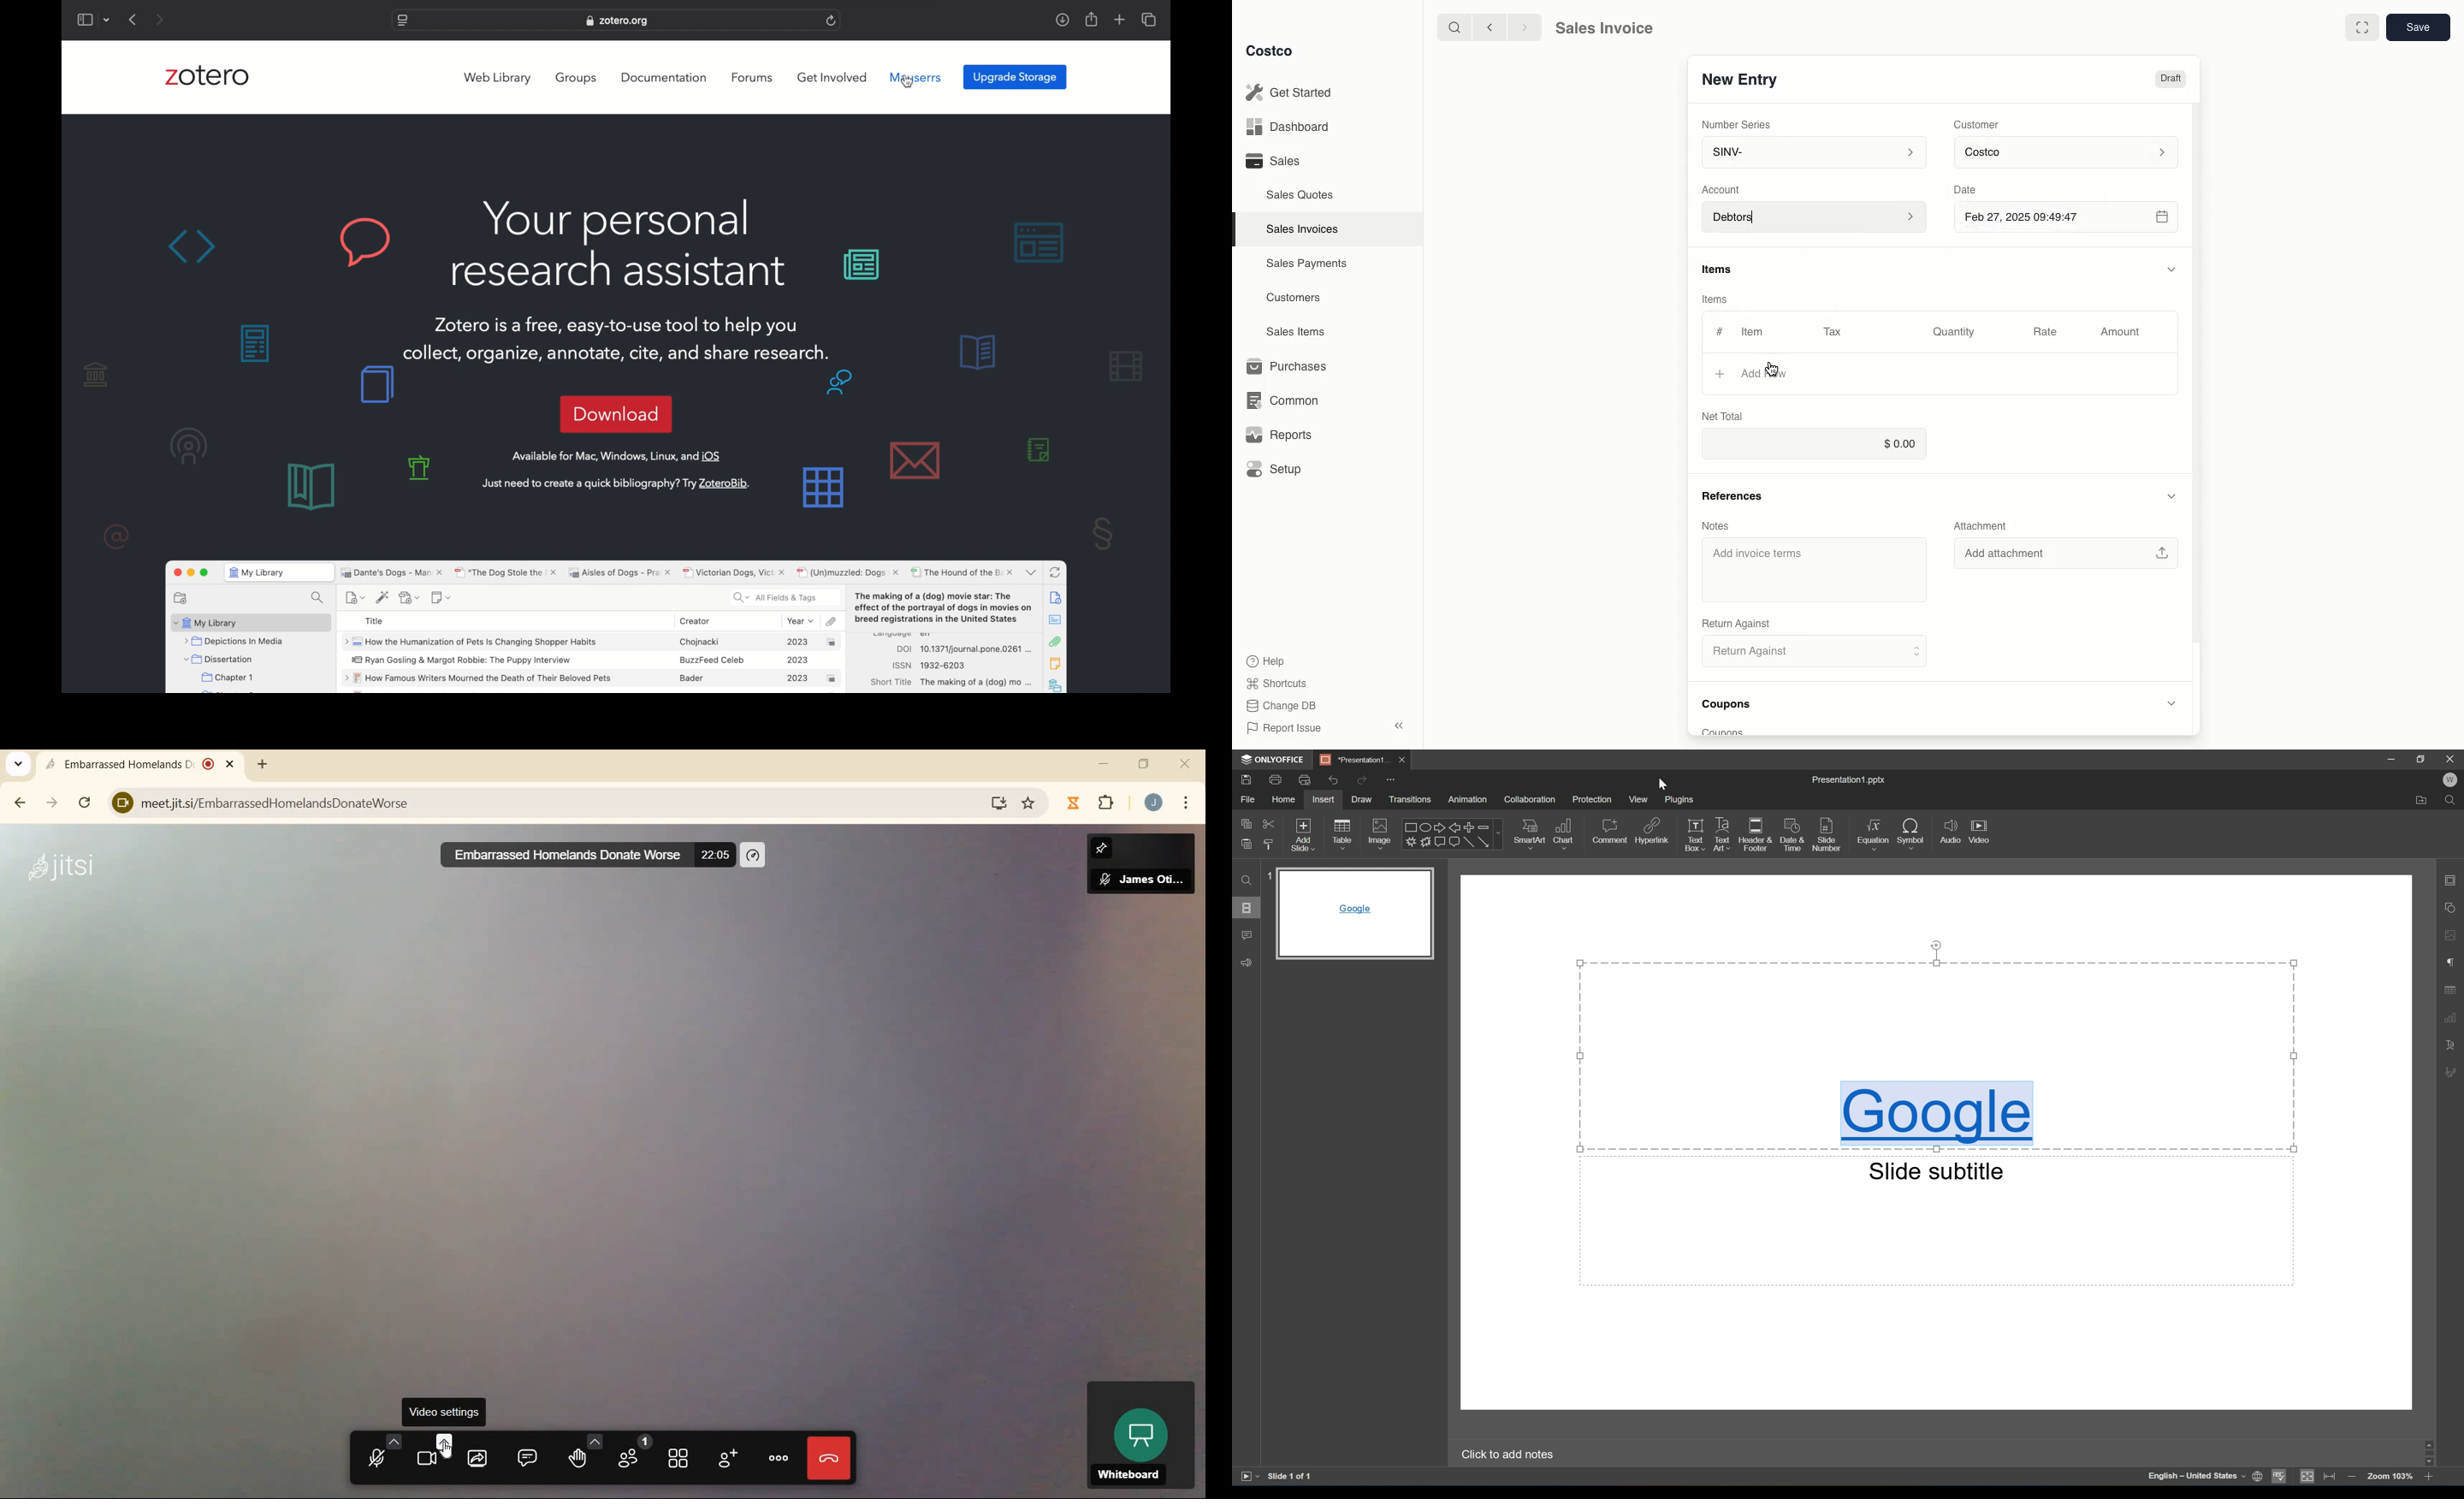 The height and width of the screenshot is (1512, 2464). I want to click on Add, so click(1719, 373).